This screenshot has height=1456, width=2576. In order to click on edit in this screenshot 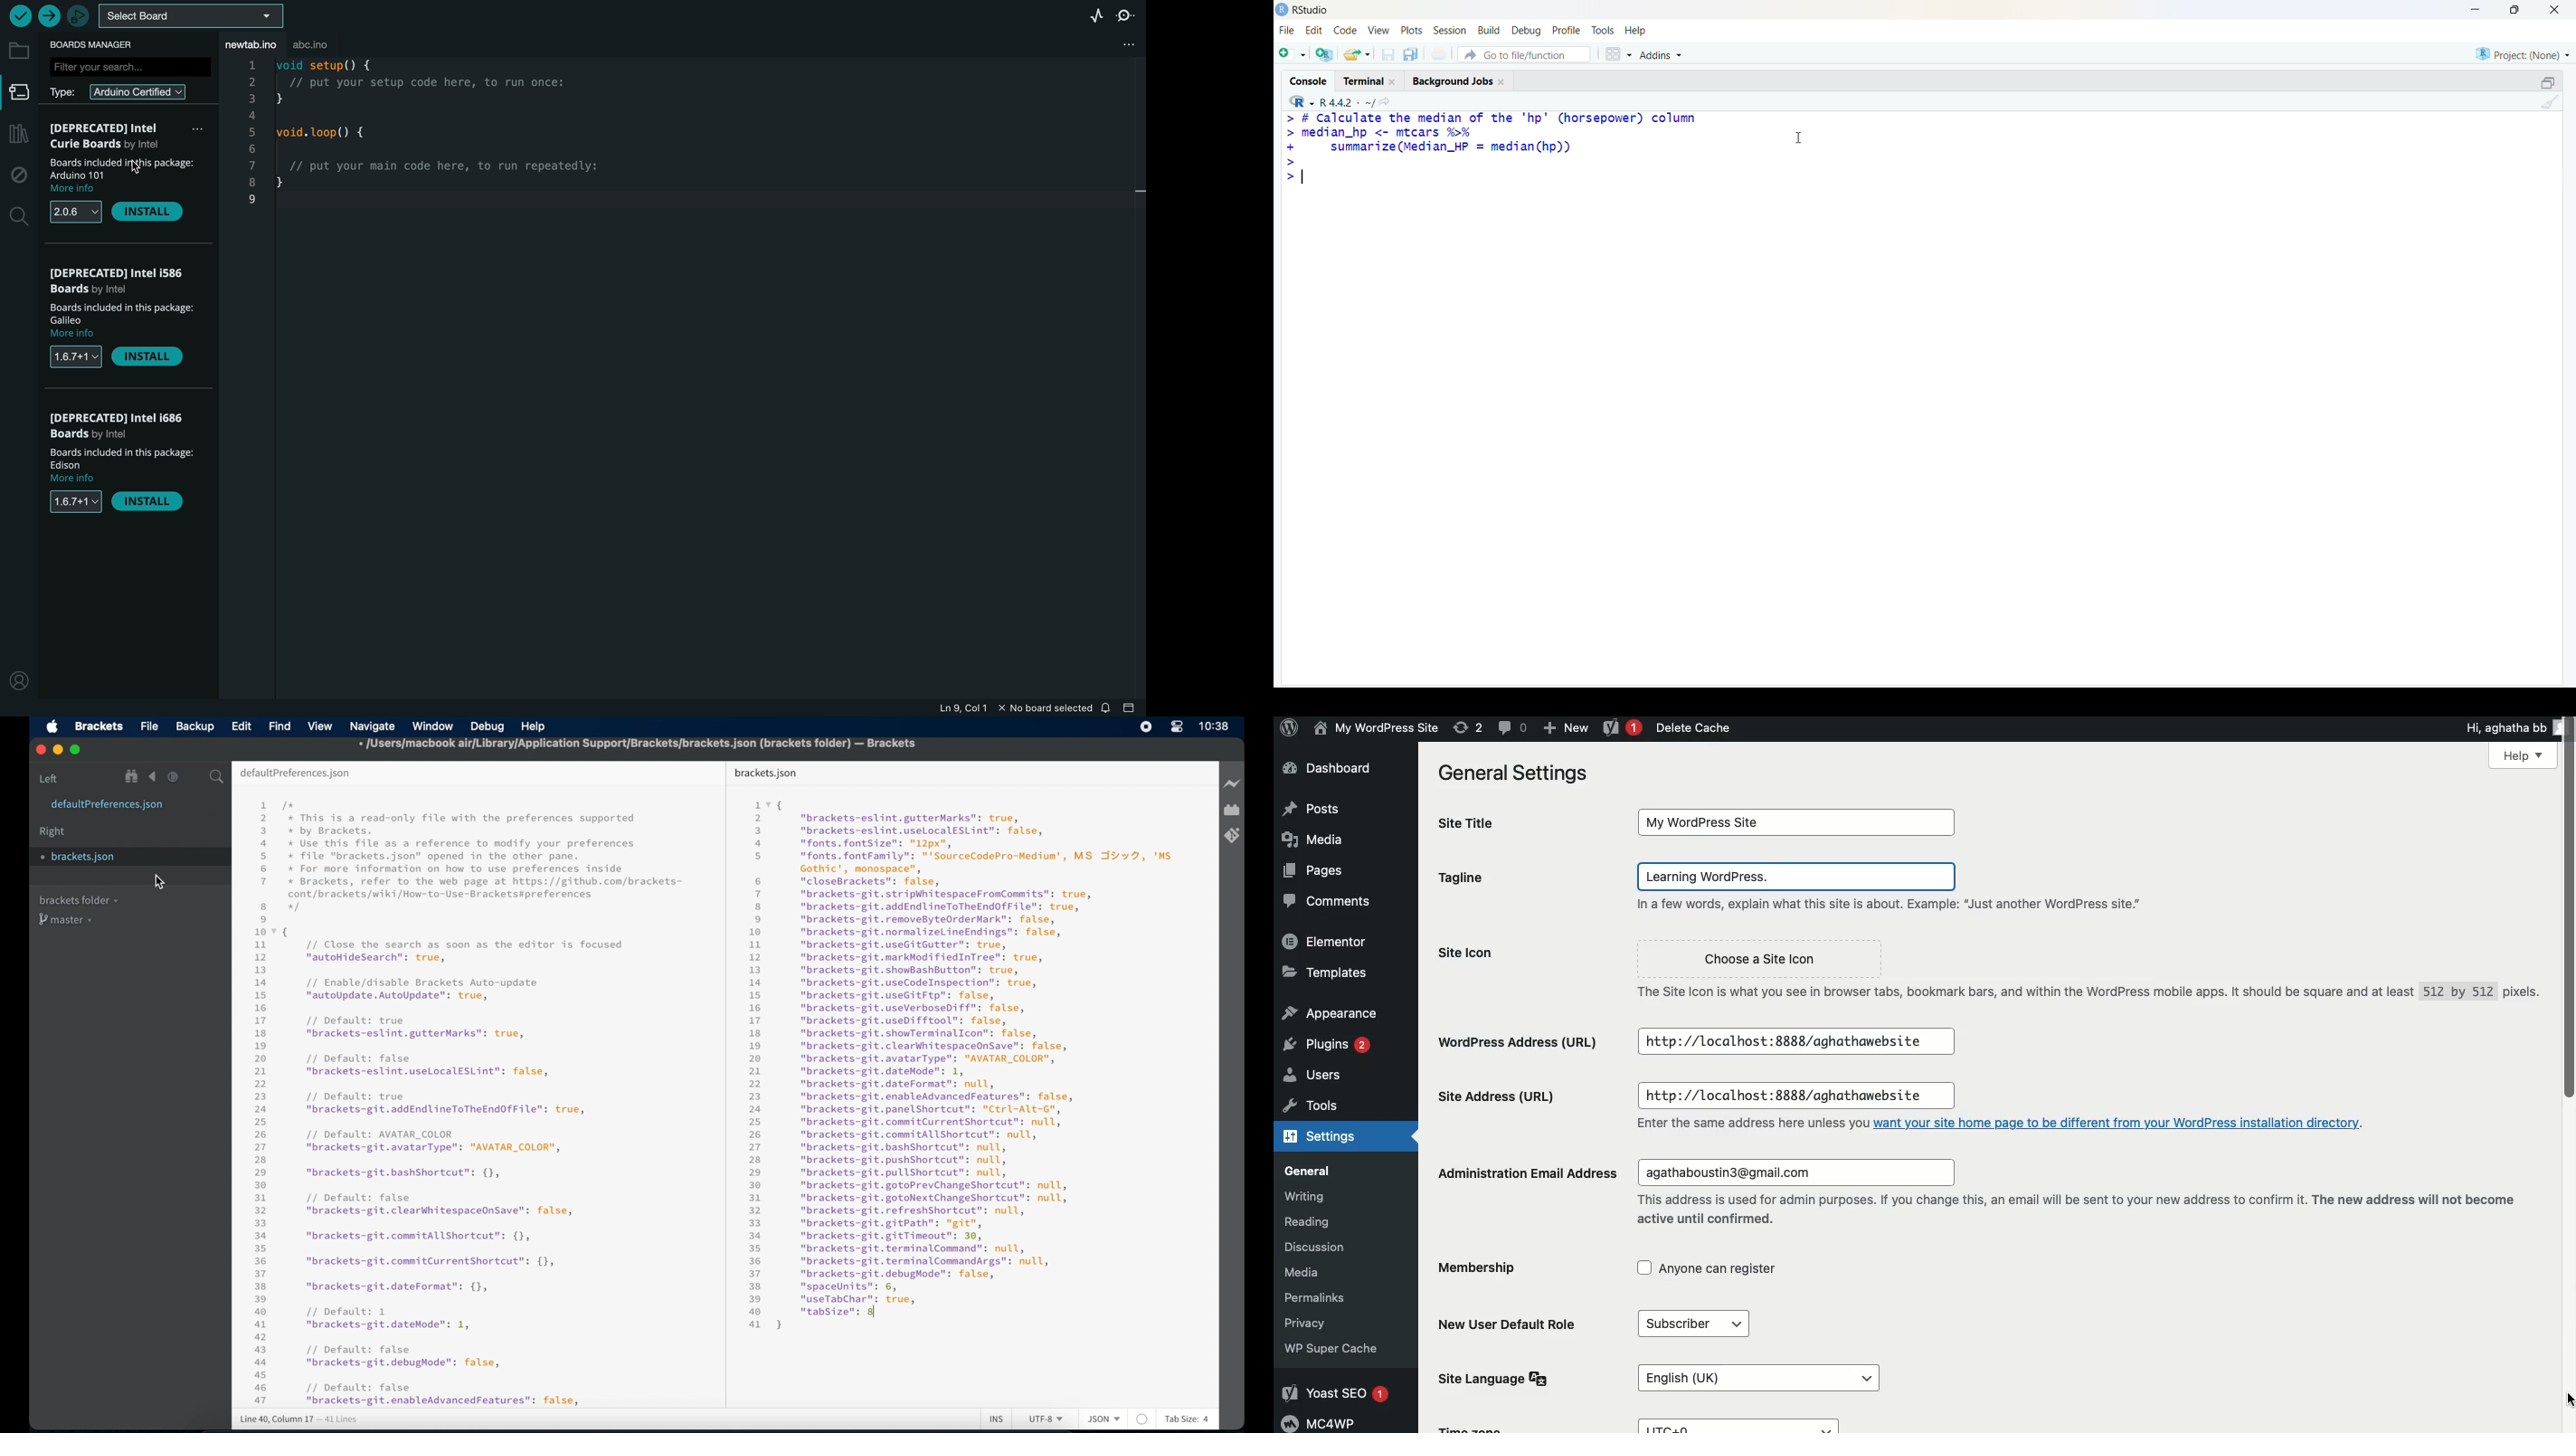, I will do `click(1314, 30)`.